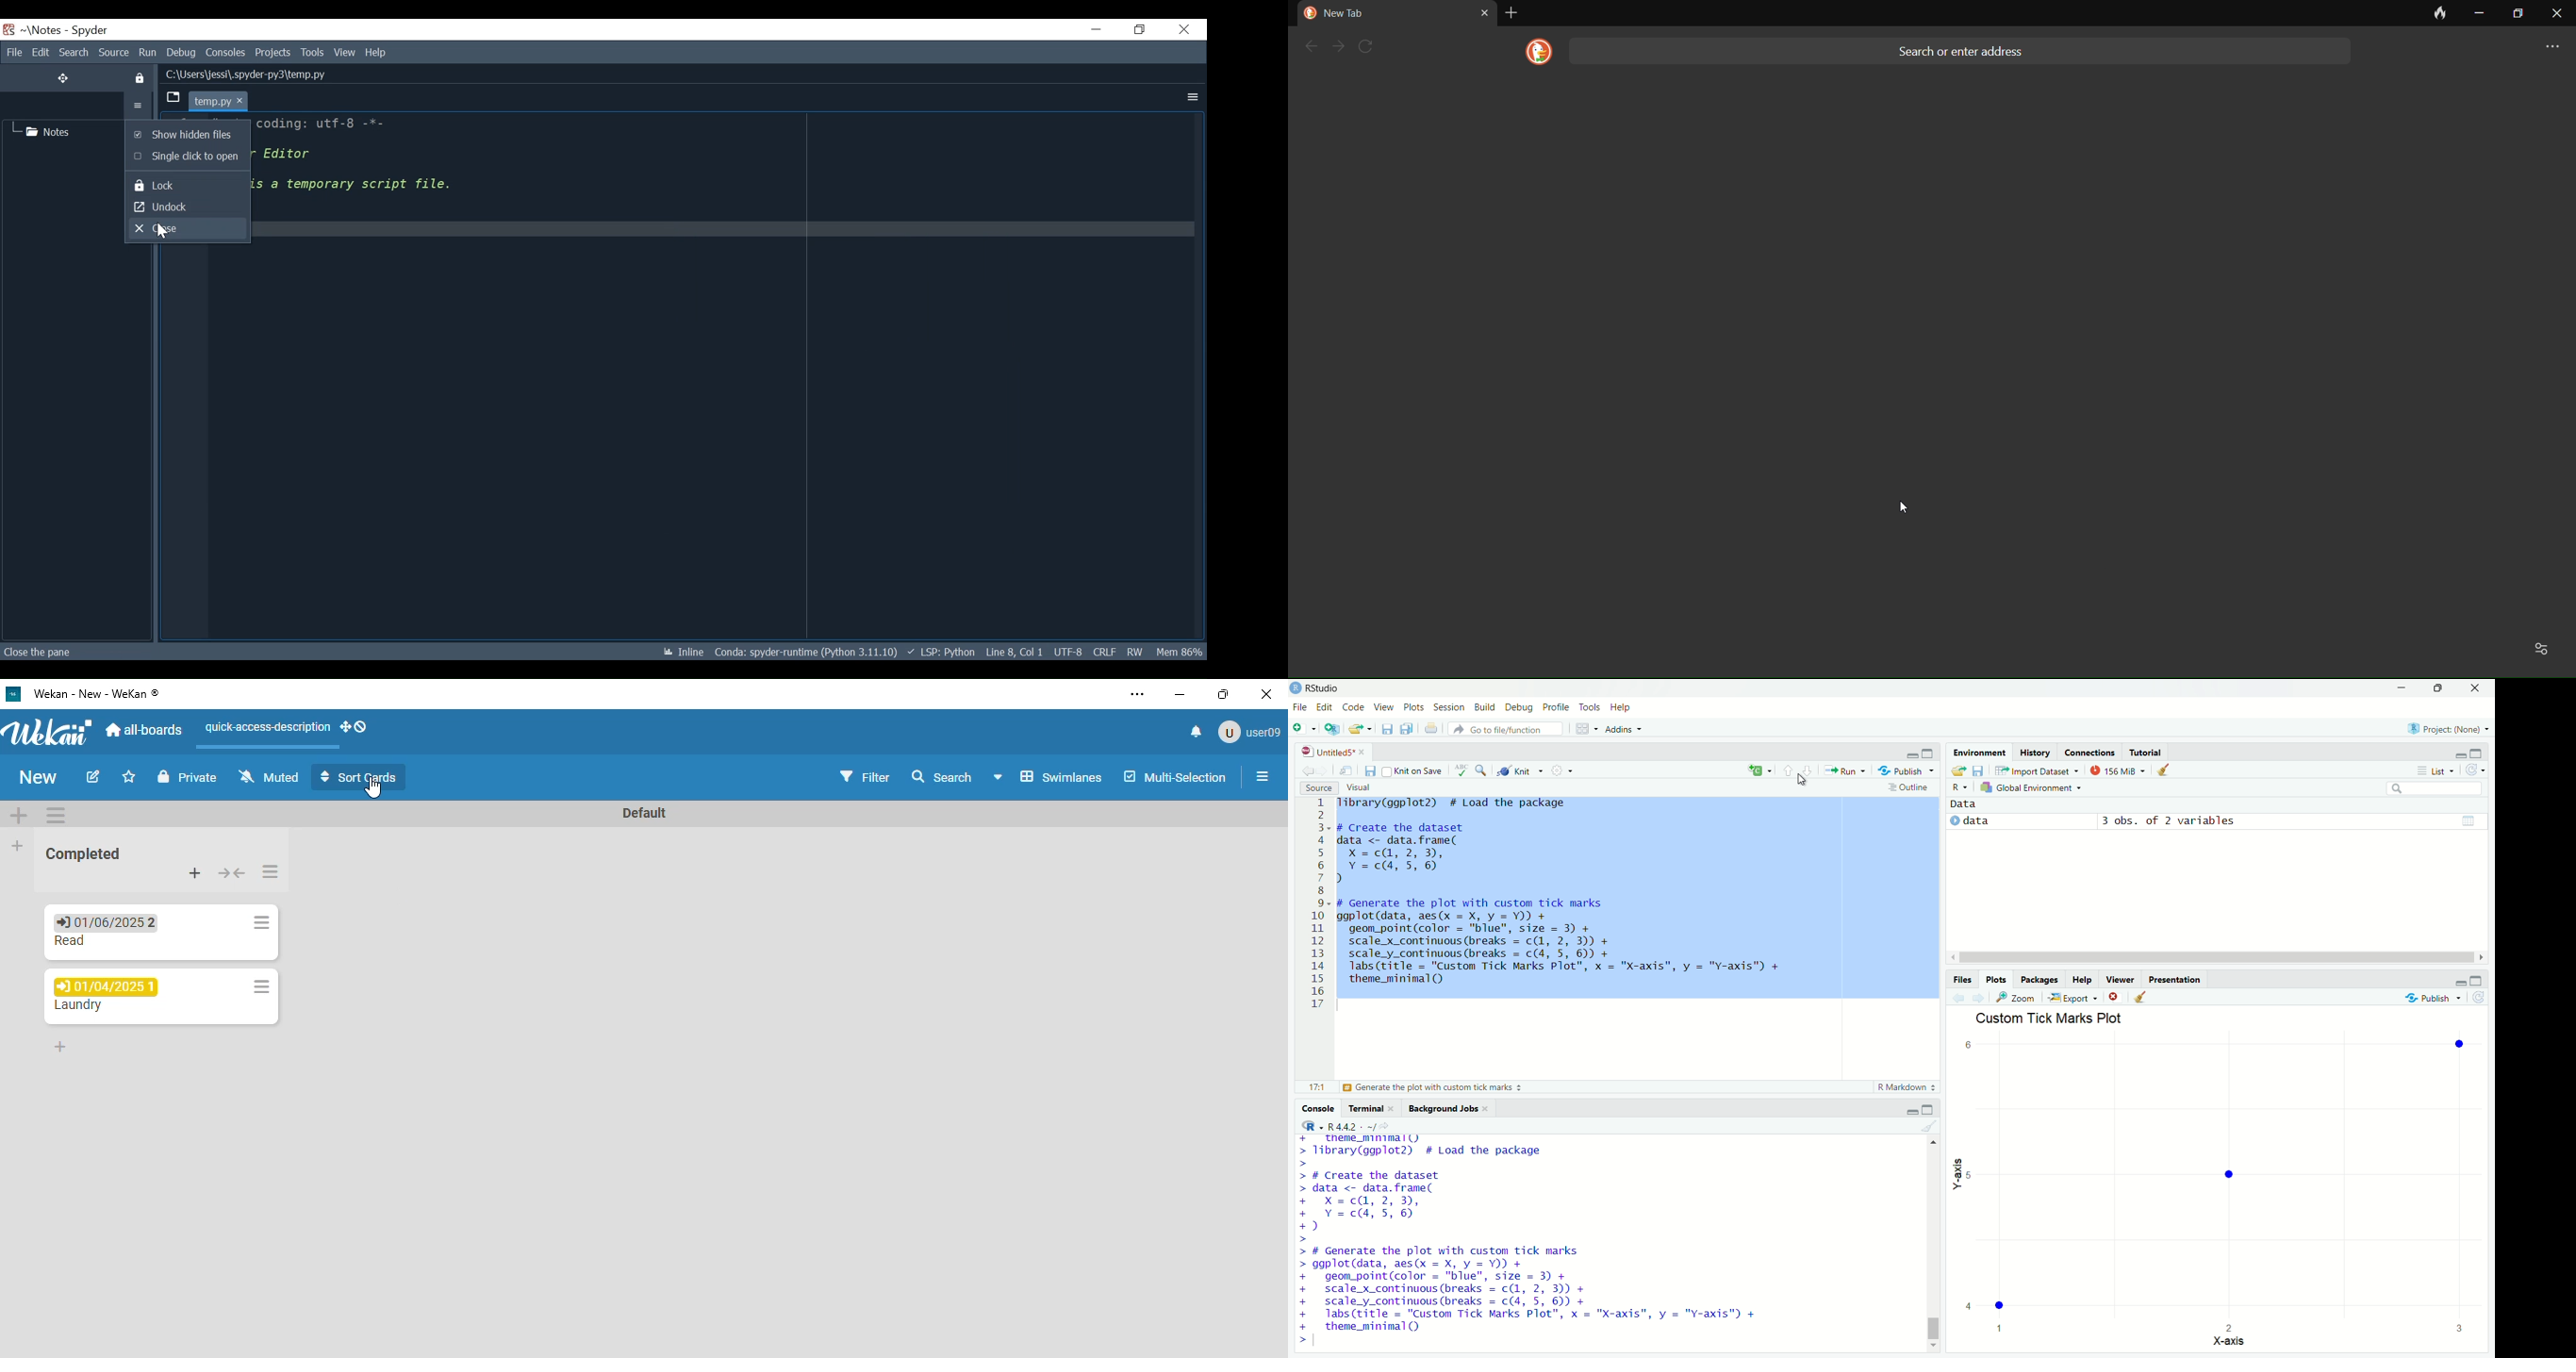 The width and height of the screenshot is (2576, 1372). What do you see at coordinates (1384, 708) in the screenshot?
I see `view` at bounding box center [1384, 708].